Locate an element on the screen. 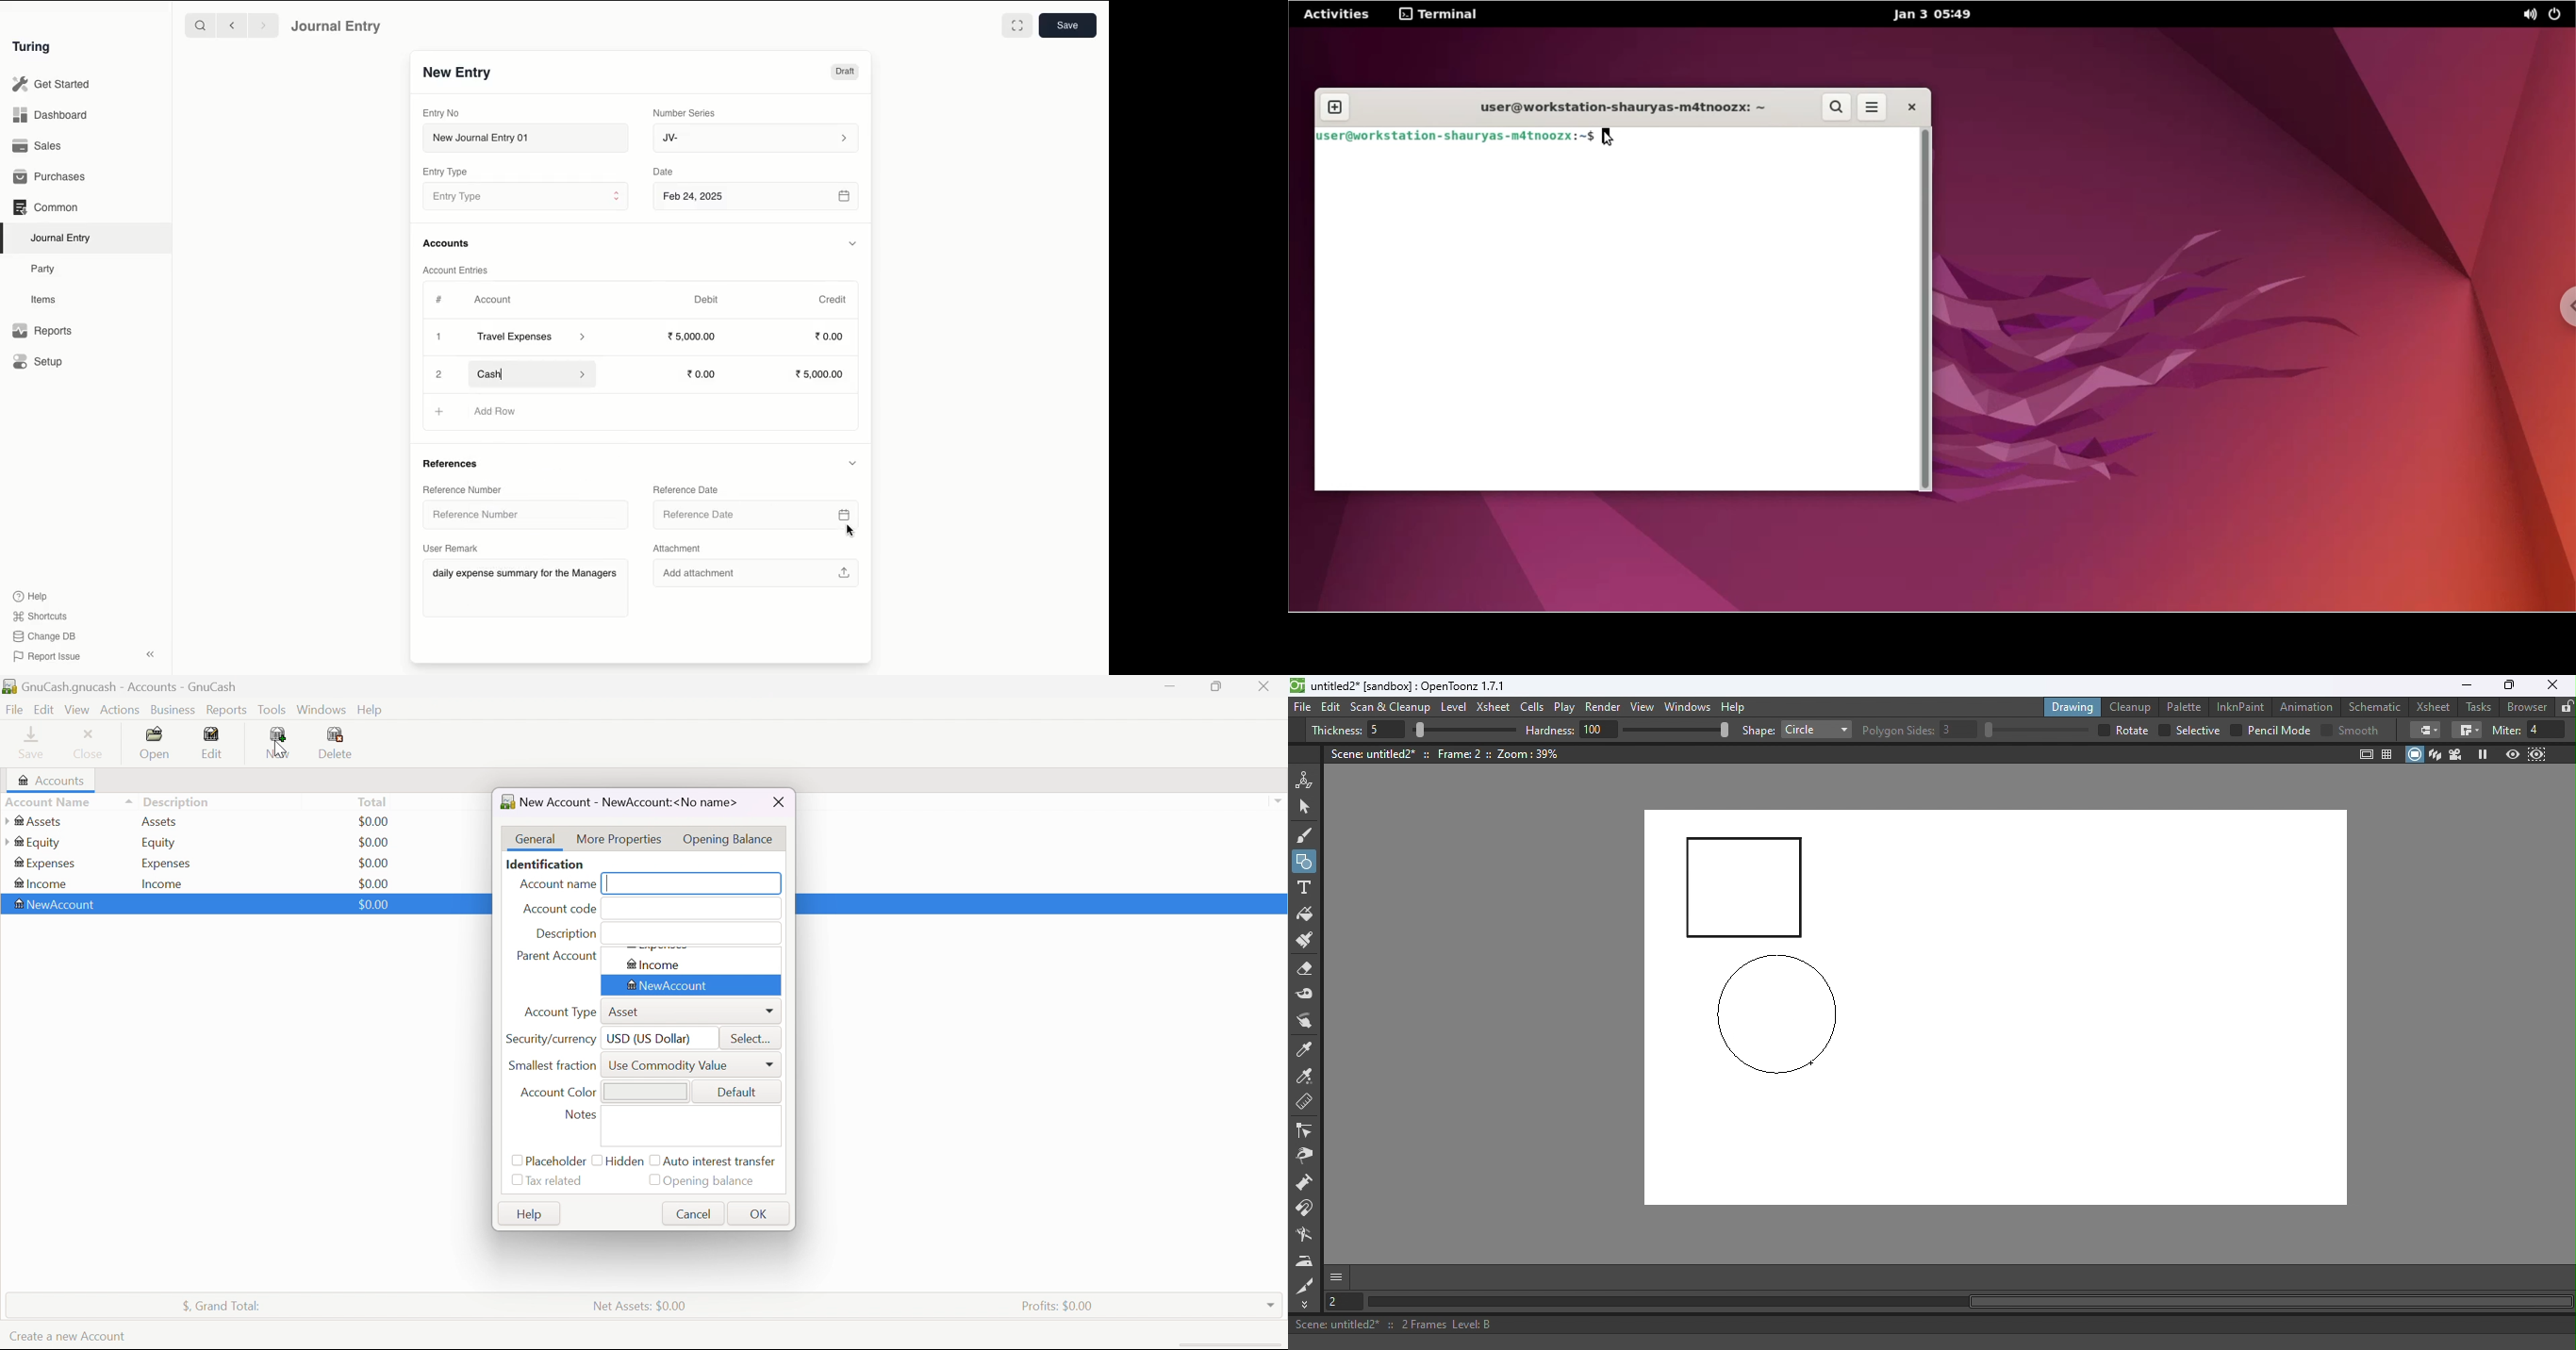 The width and height of the screenshot is (2576, 1372). daily expense summary for the Managers is located at coordinates (526, 576).